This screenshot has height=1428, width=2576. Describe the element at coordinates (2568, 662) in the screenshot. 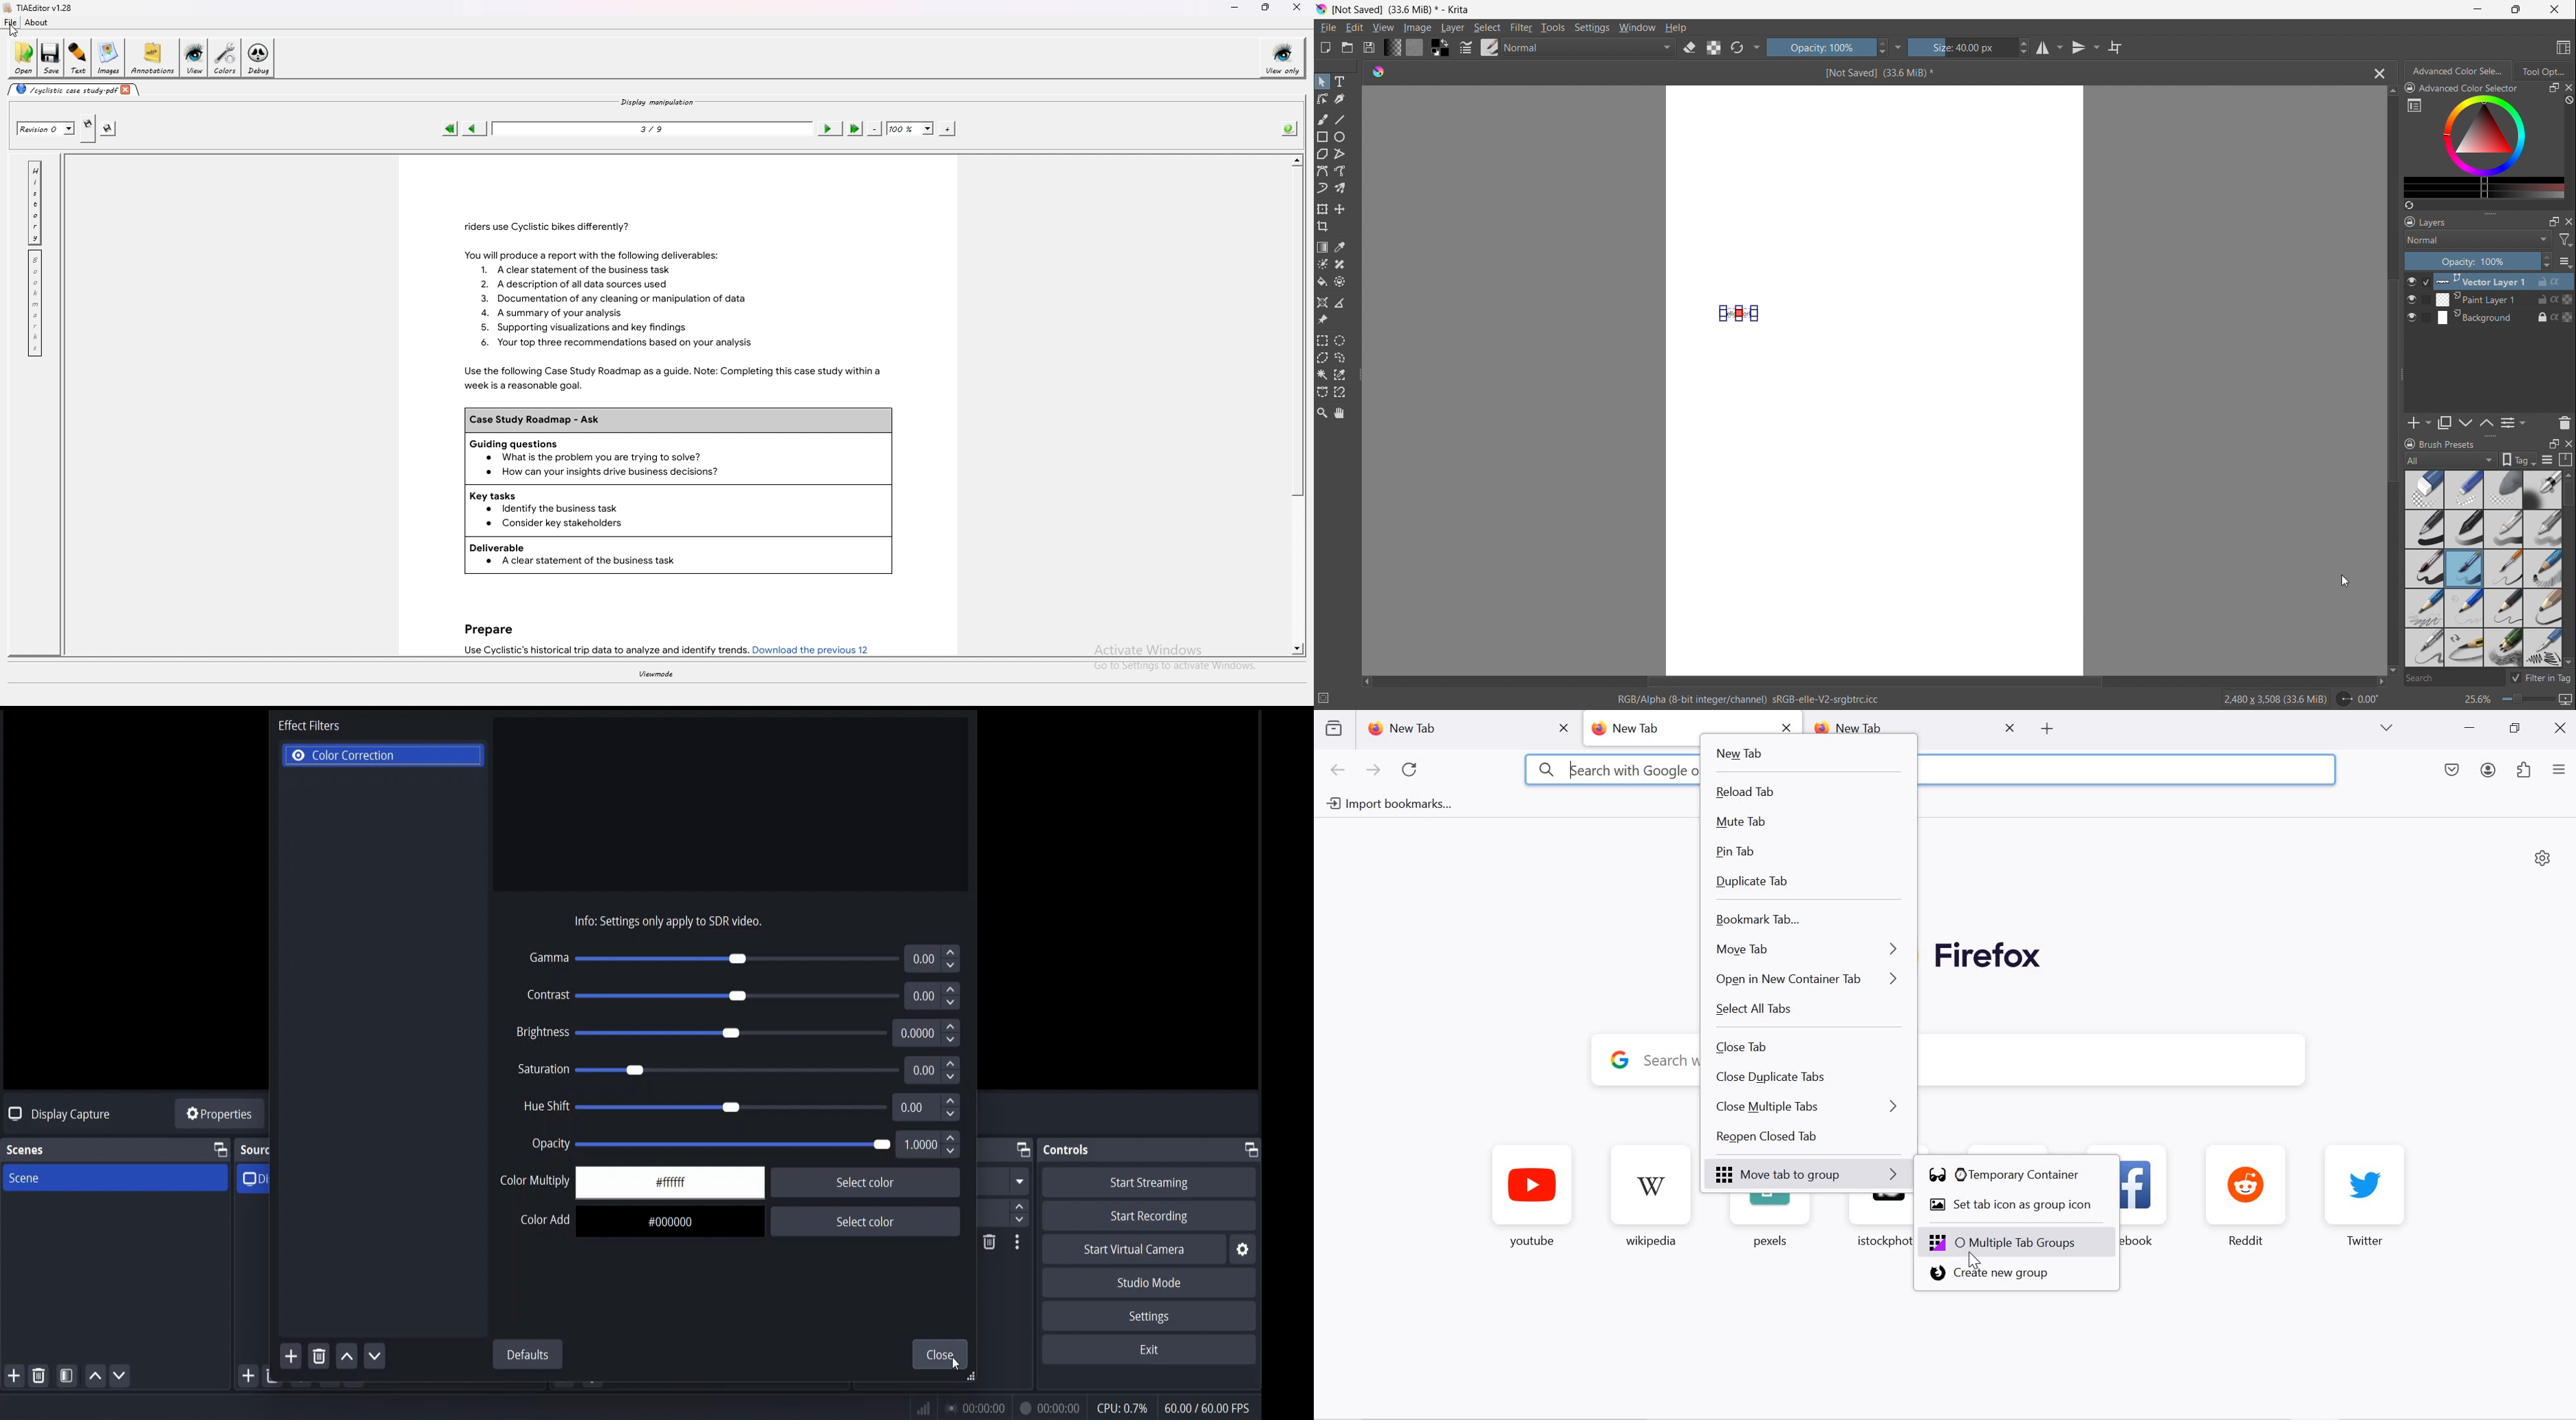

I see `scroll down` at that location.